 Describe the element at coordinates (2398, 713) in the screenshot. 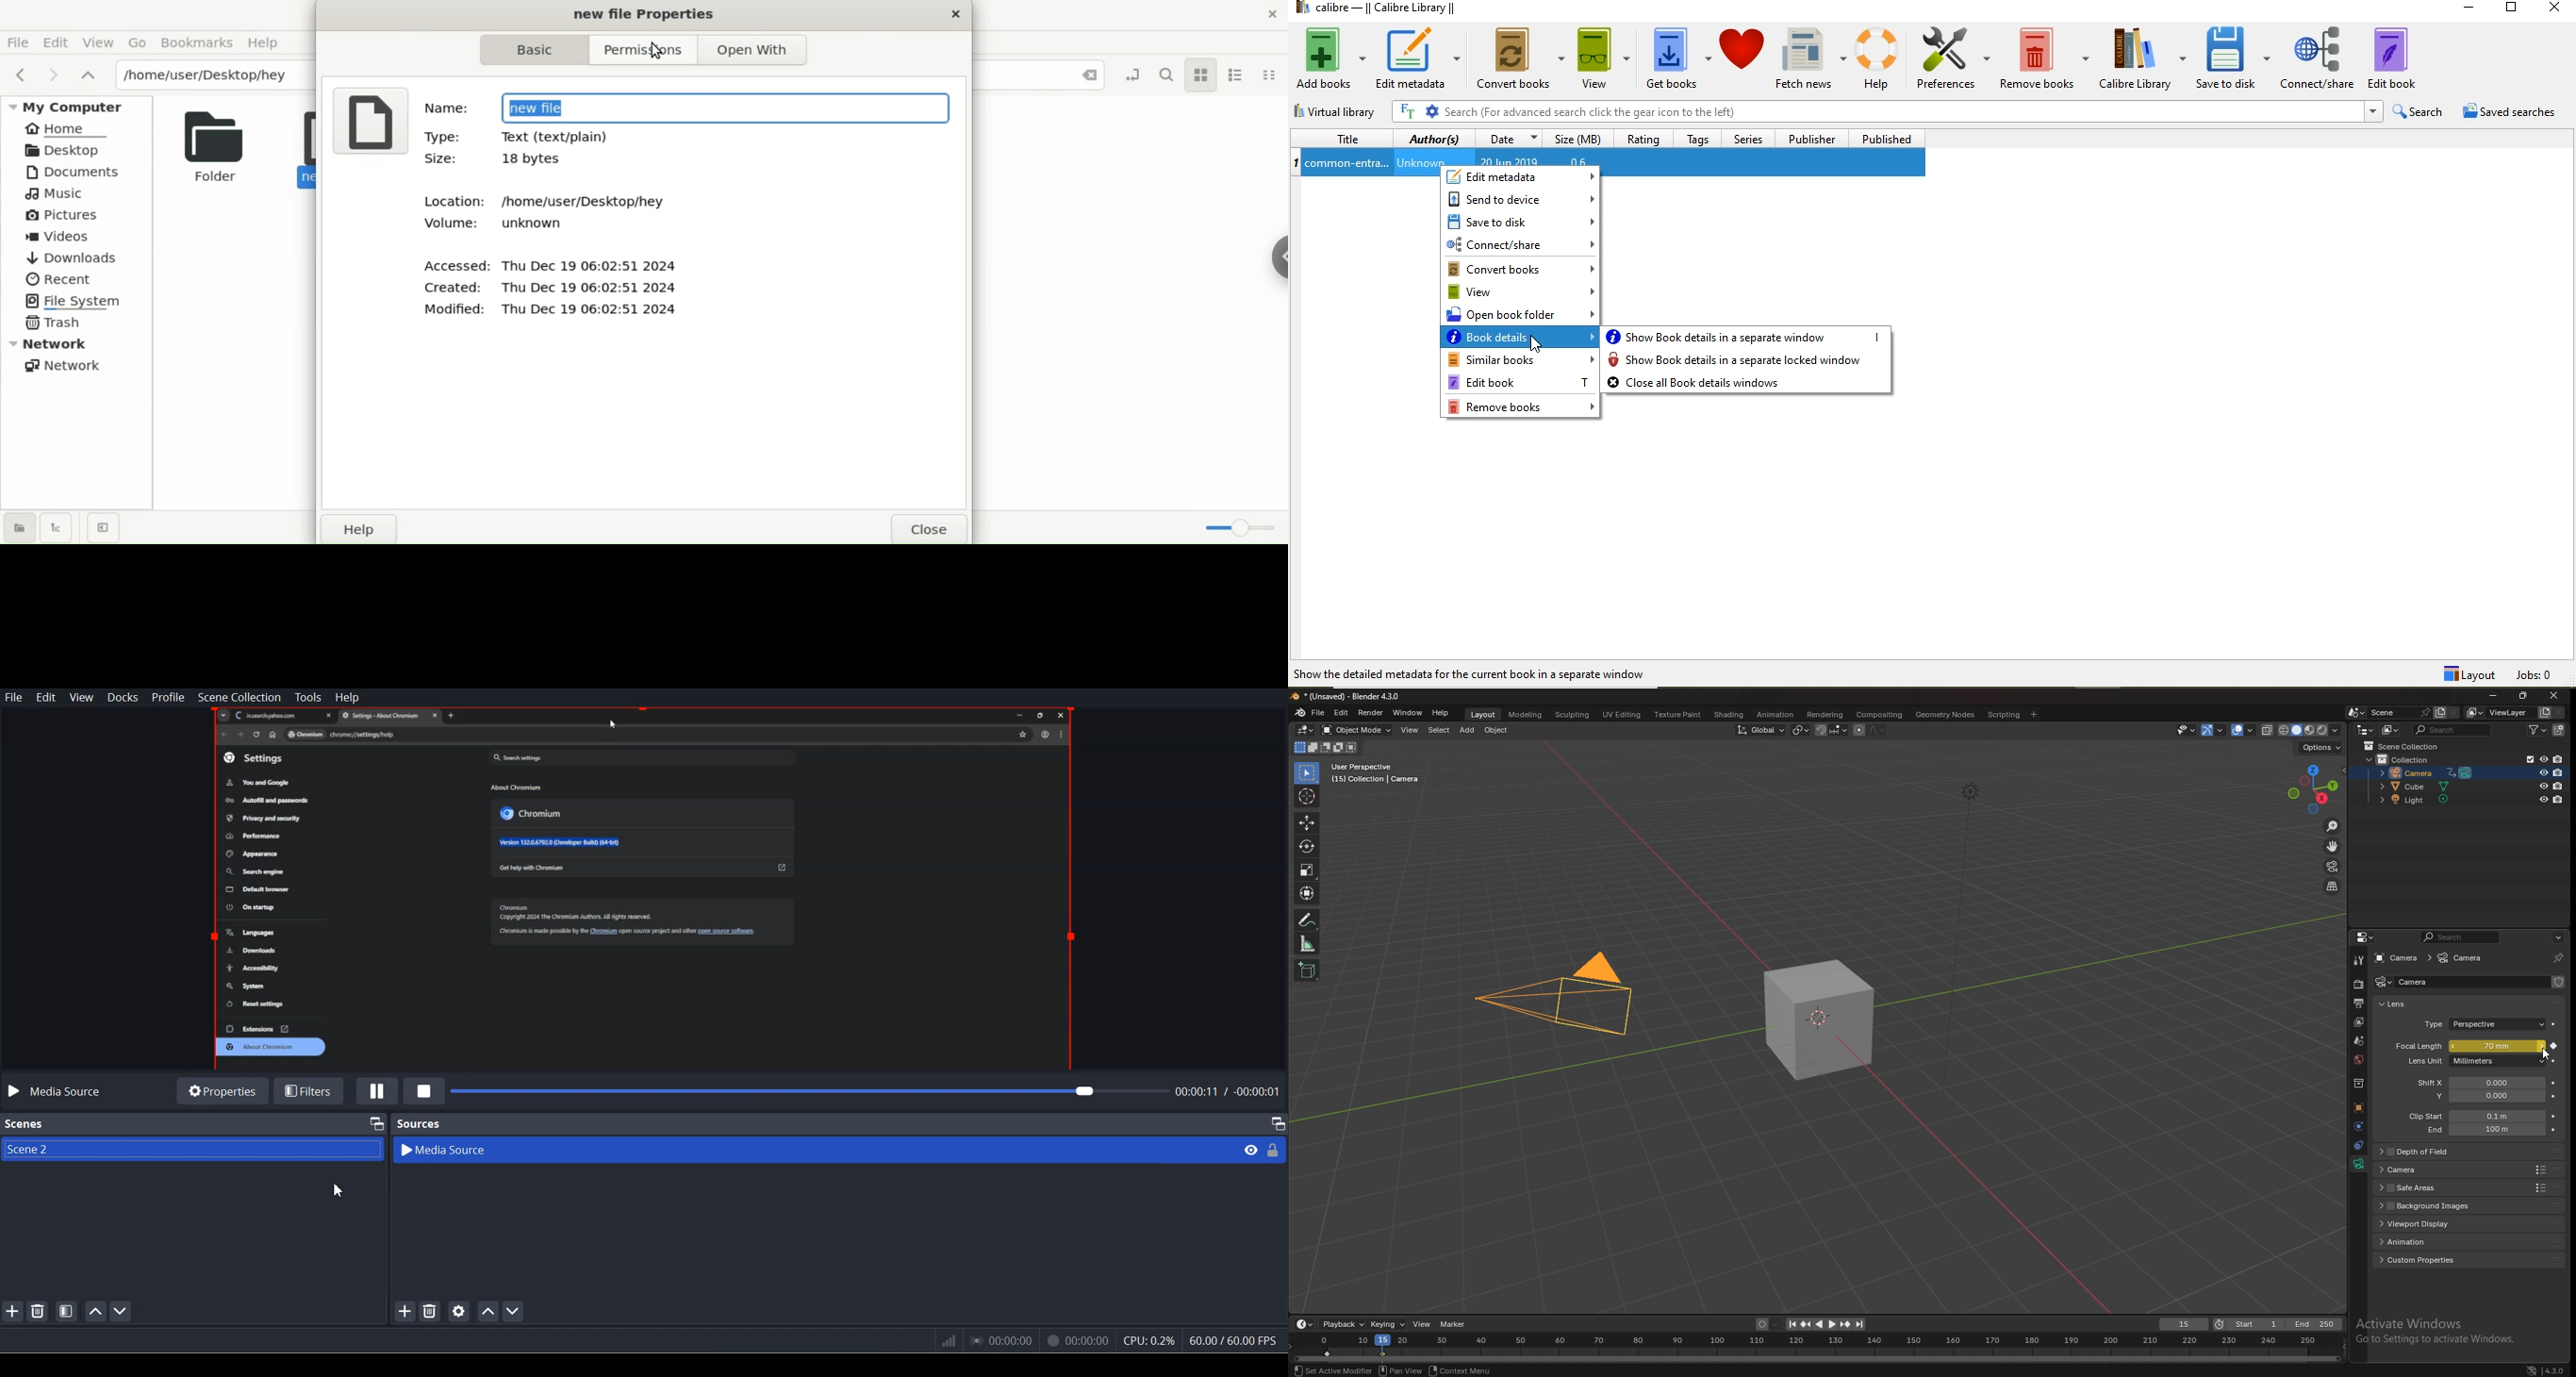

I see `scene` at that location.